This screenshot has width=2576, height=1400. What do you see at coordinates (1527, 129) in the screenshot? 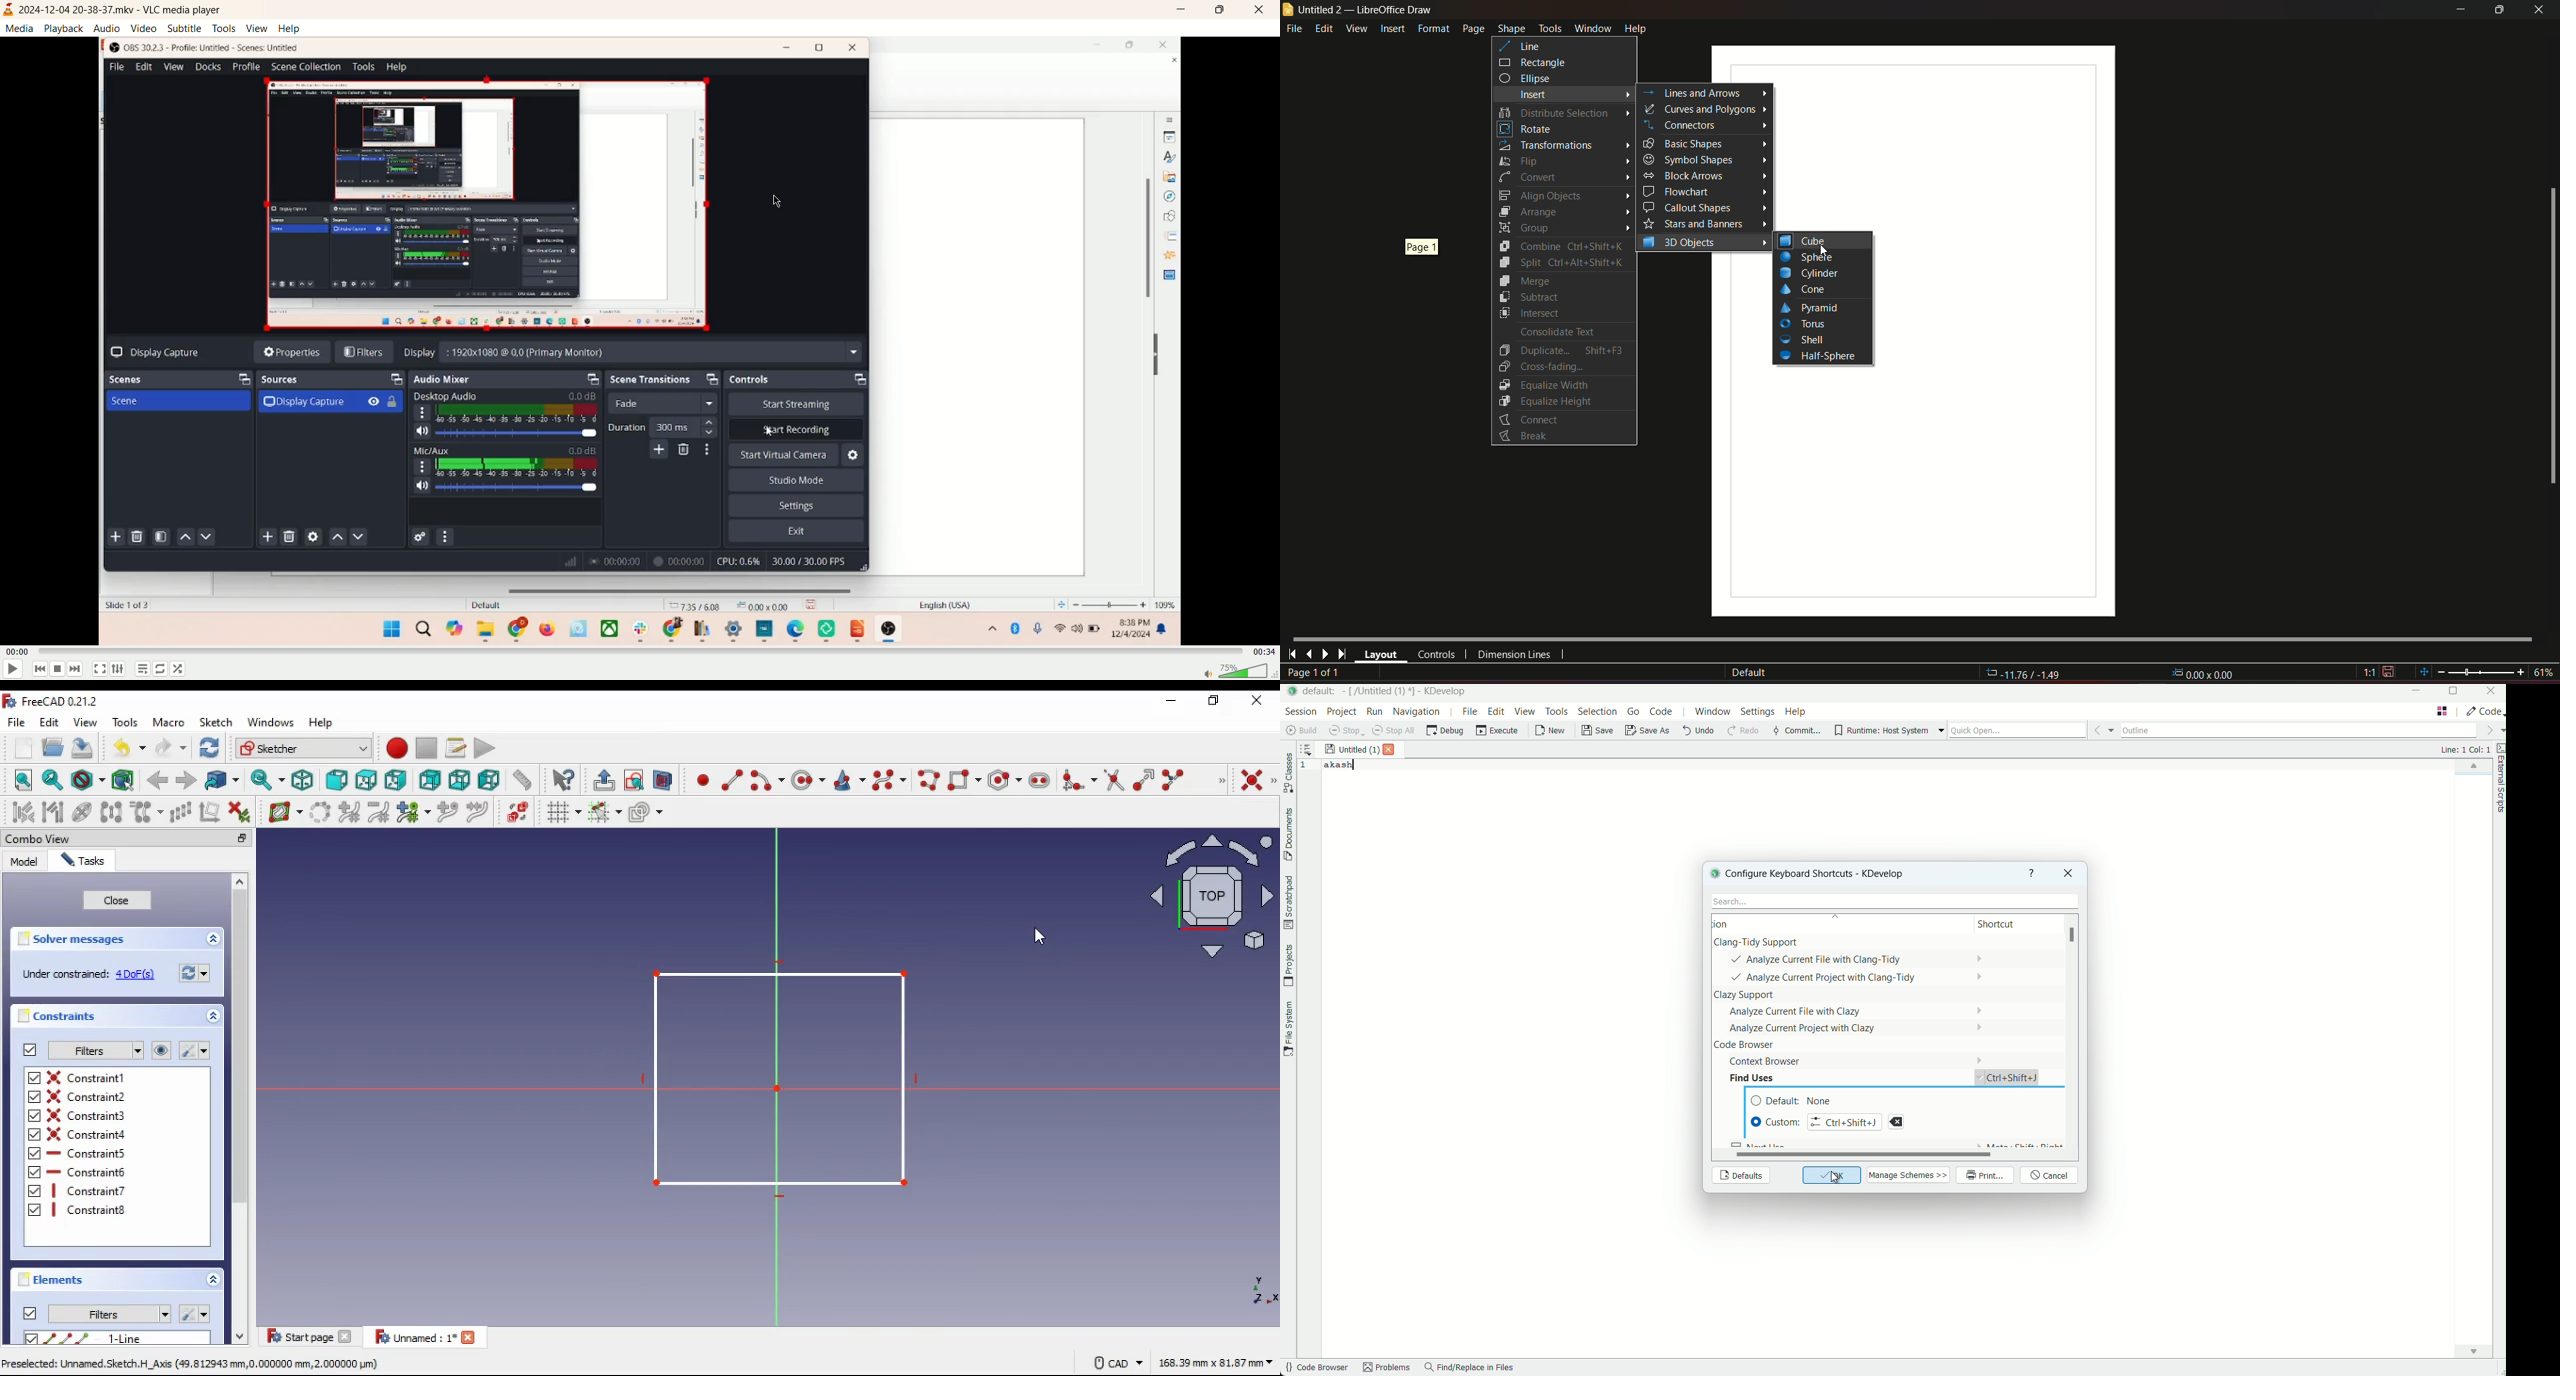
I see `Rotate` at bounding box center [1527, 129].